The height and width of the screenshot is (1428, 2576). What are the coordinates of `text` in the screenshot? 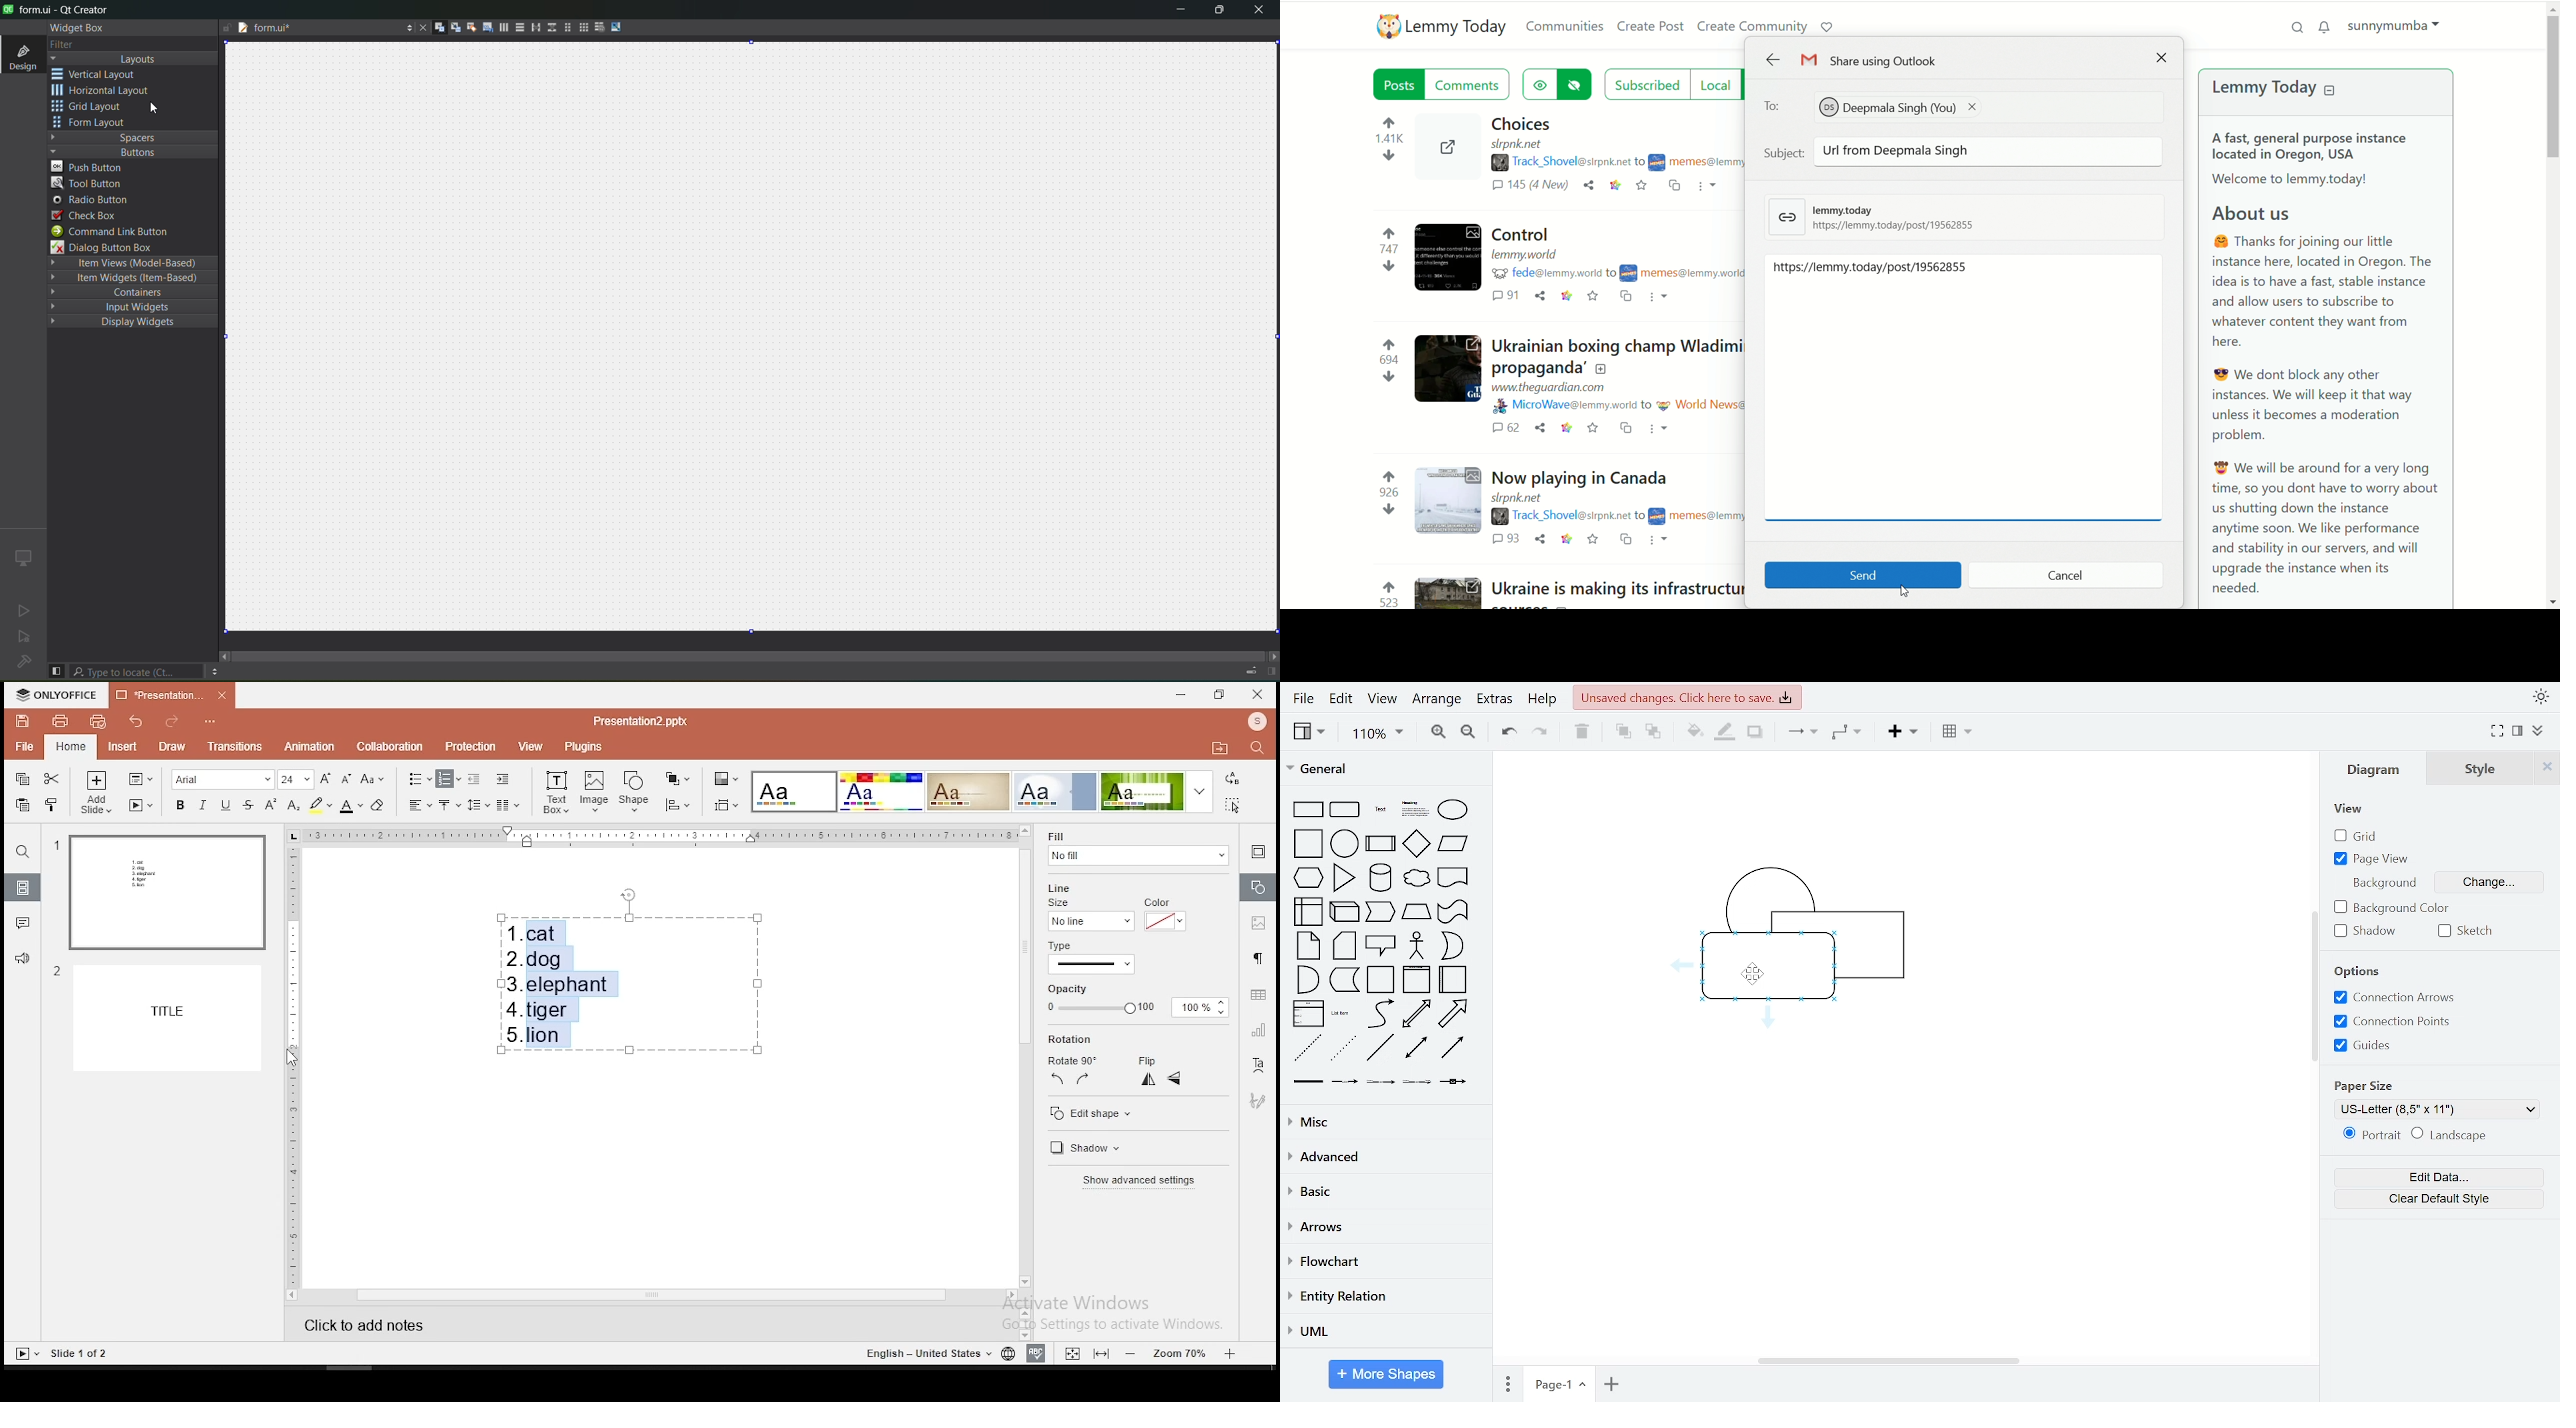 It's located at (1379, 809).